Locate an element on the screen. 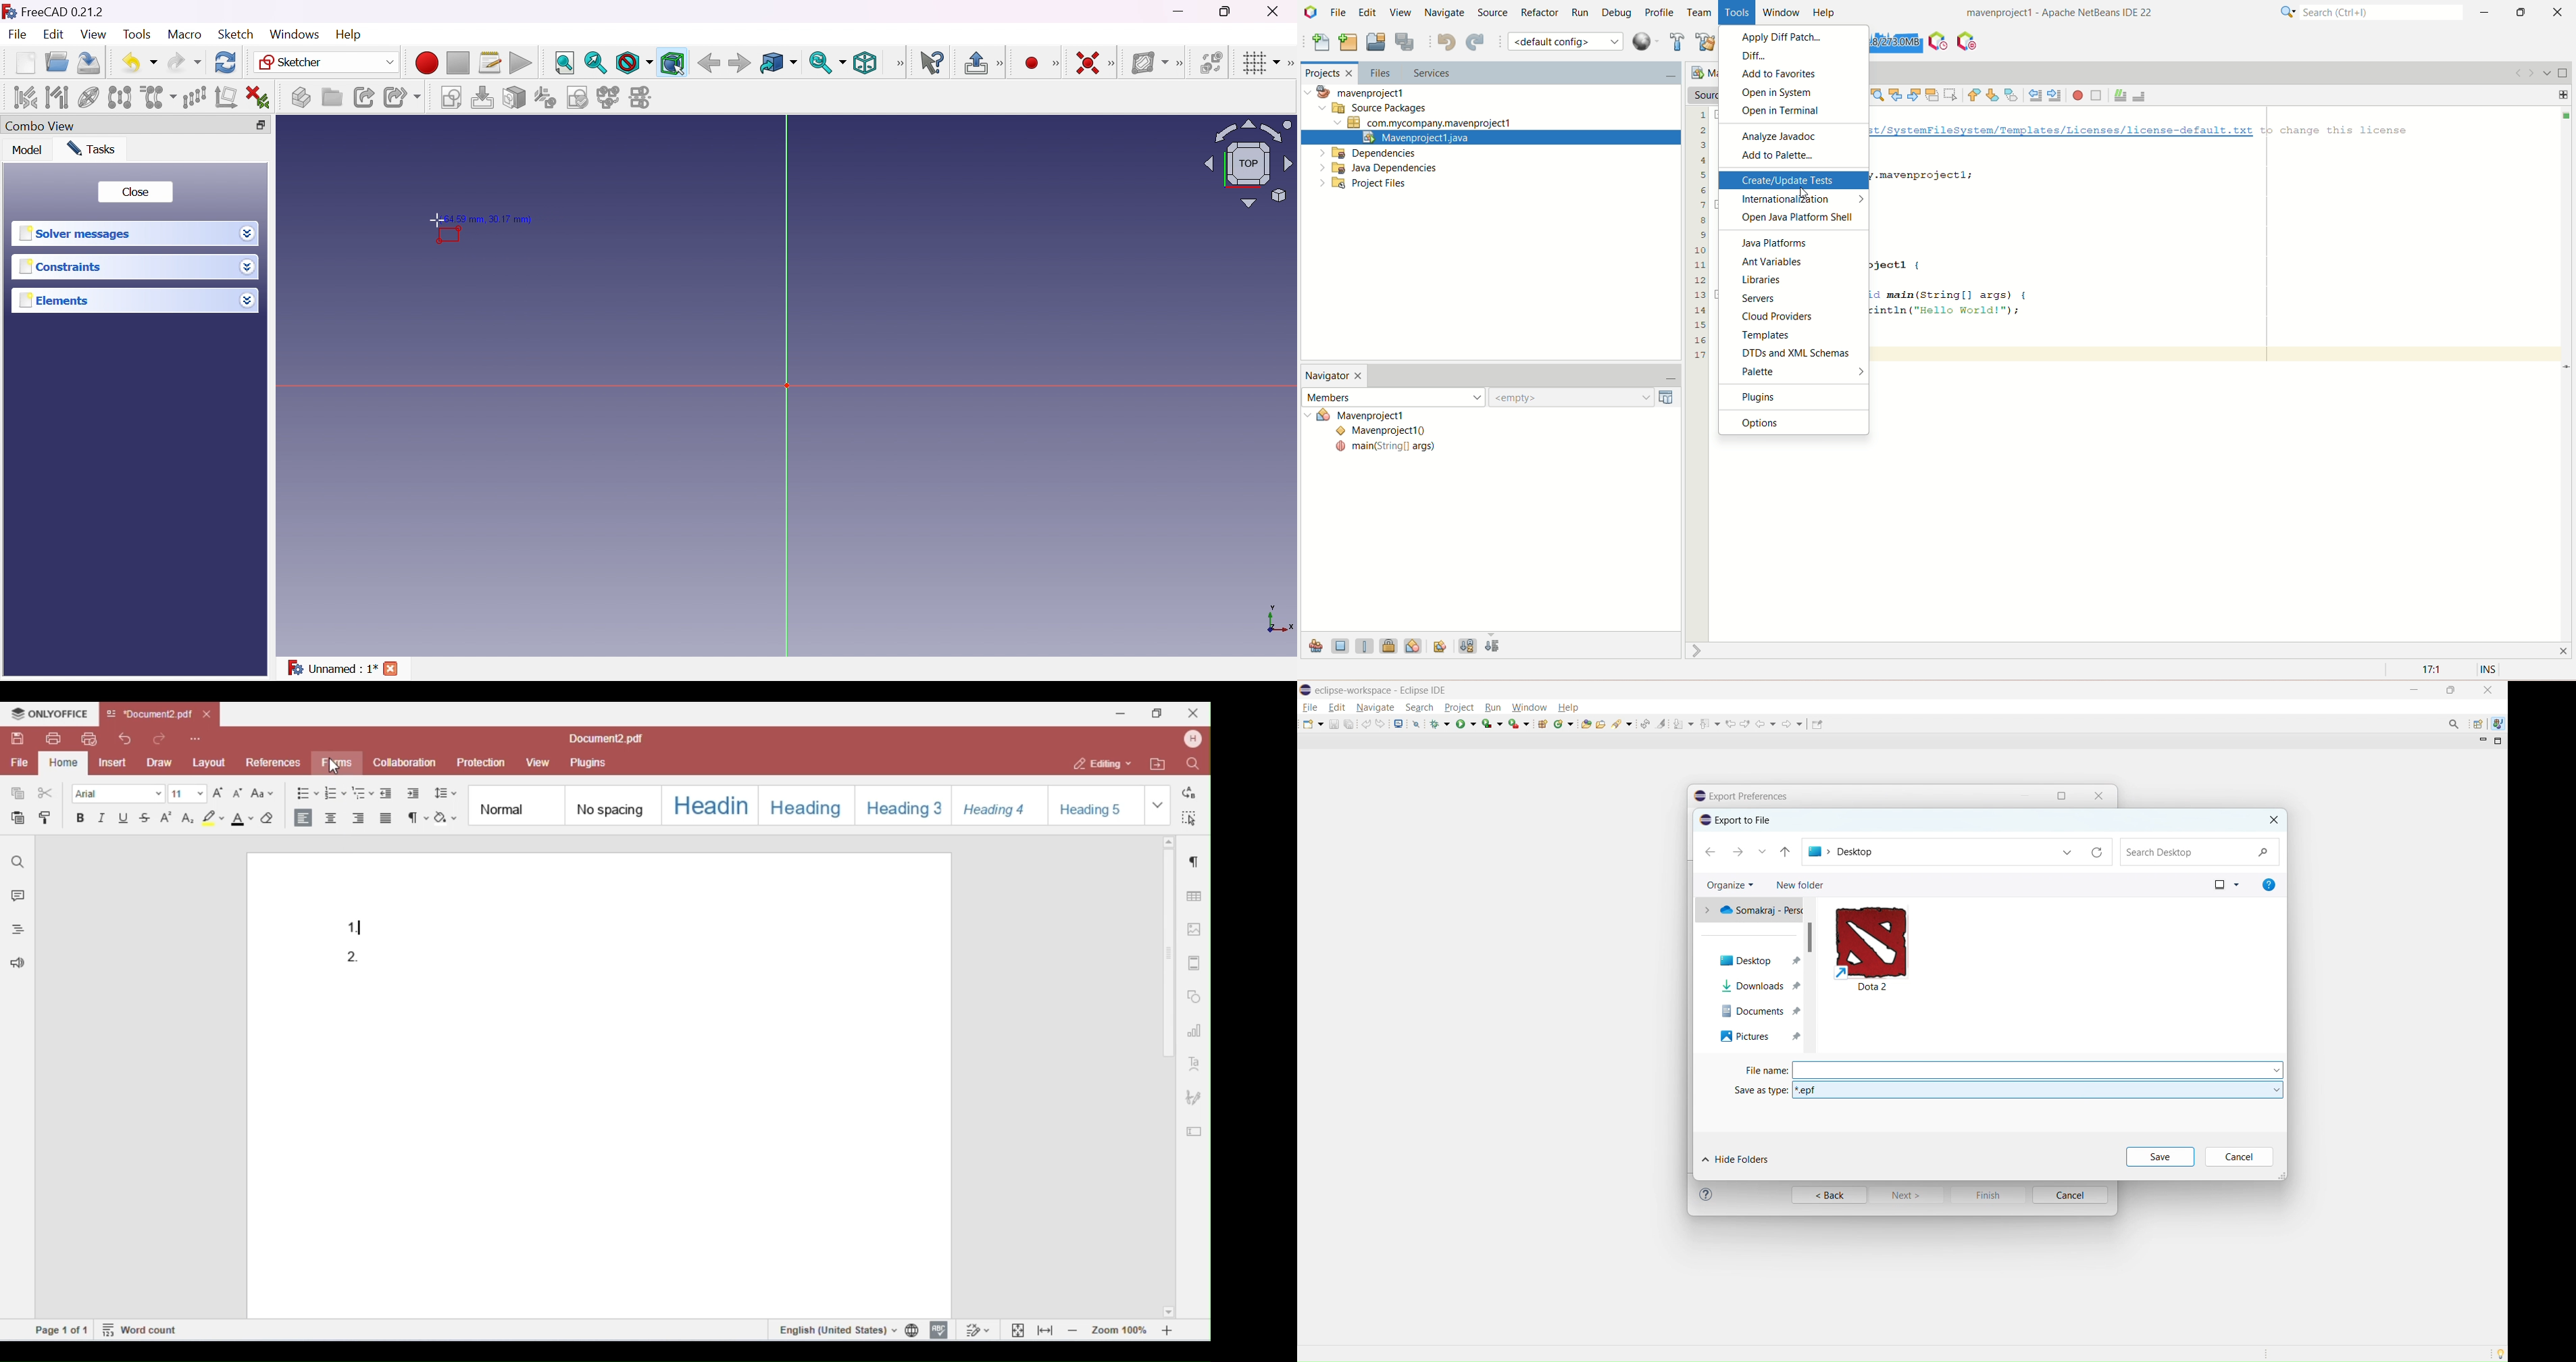  Select associated constraints is located at coordinates (25, 97).